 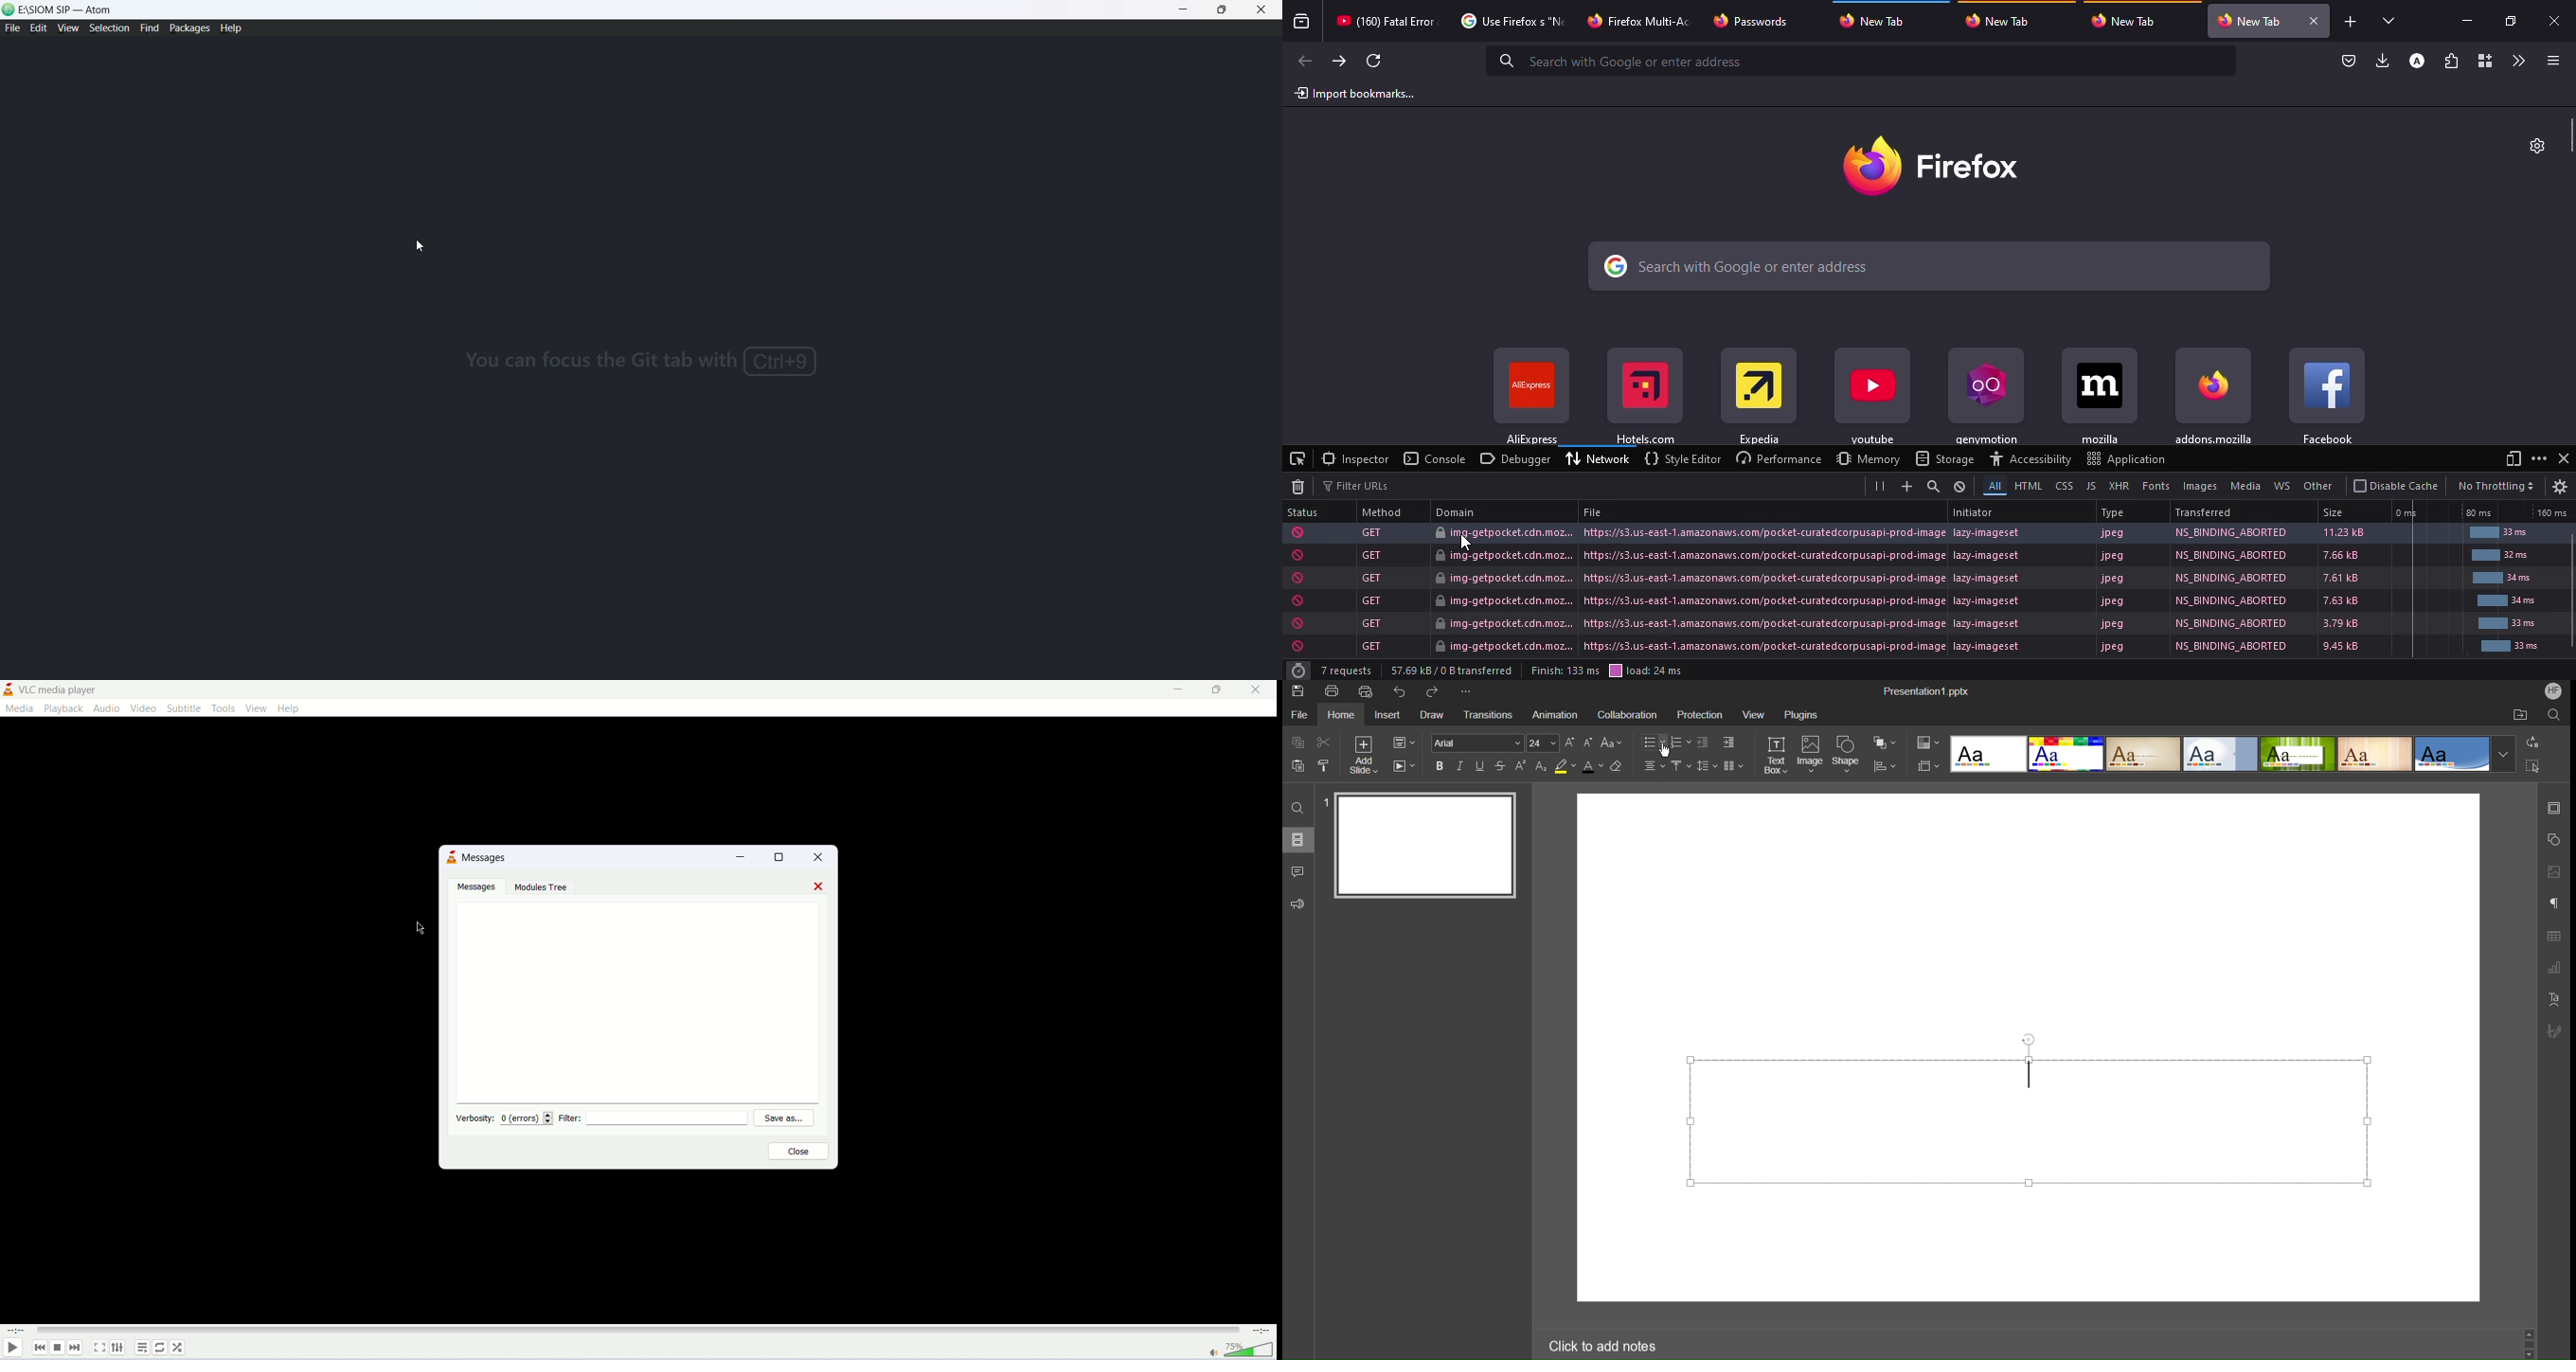 What do you see at coordinates (2565, 458) in the screenshot?
I see `close` at bounding box center [2565, 458].